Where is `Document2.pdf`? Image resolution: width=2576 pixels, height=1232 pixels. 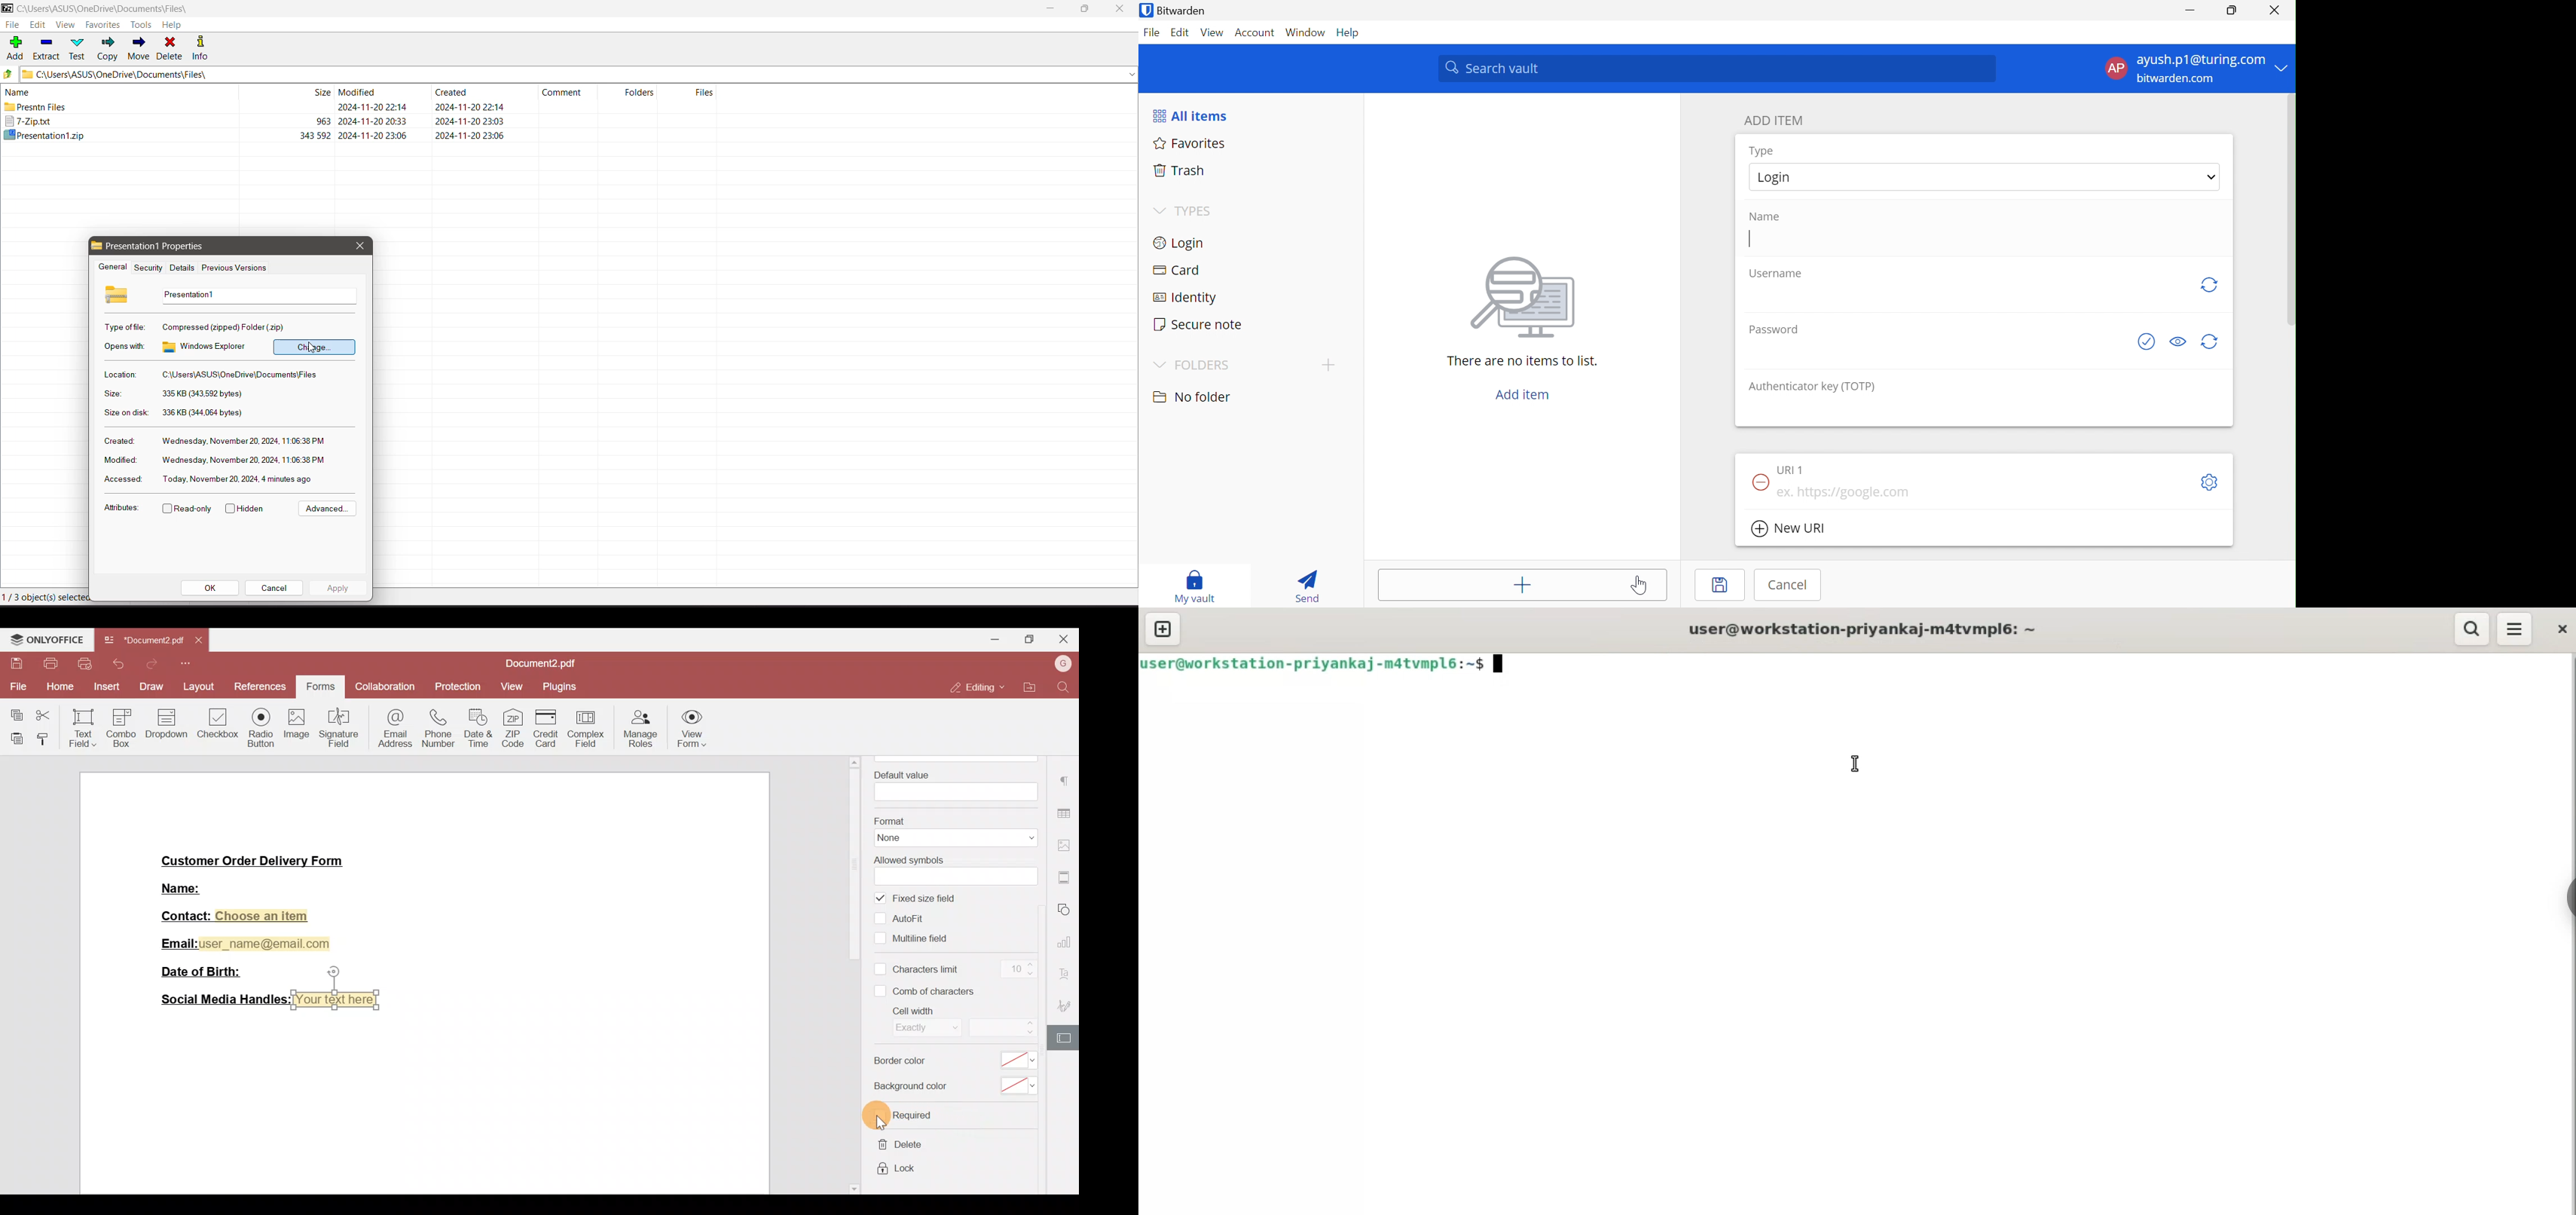 Document2.pdf is located at coordinates (546, 664).